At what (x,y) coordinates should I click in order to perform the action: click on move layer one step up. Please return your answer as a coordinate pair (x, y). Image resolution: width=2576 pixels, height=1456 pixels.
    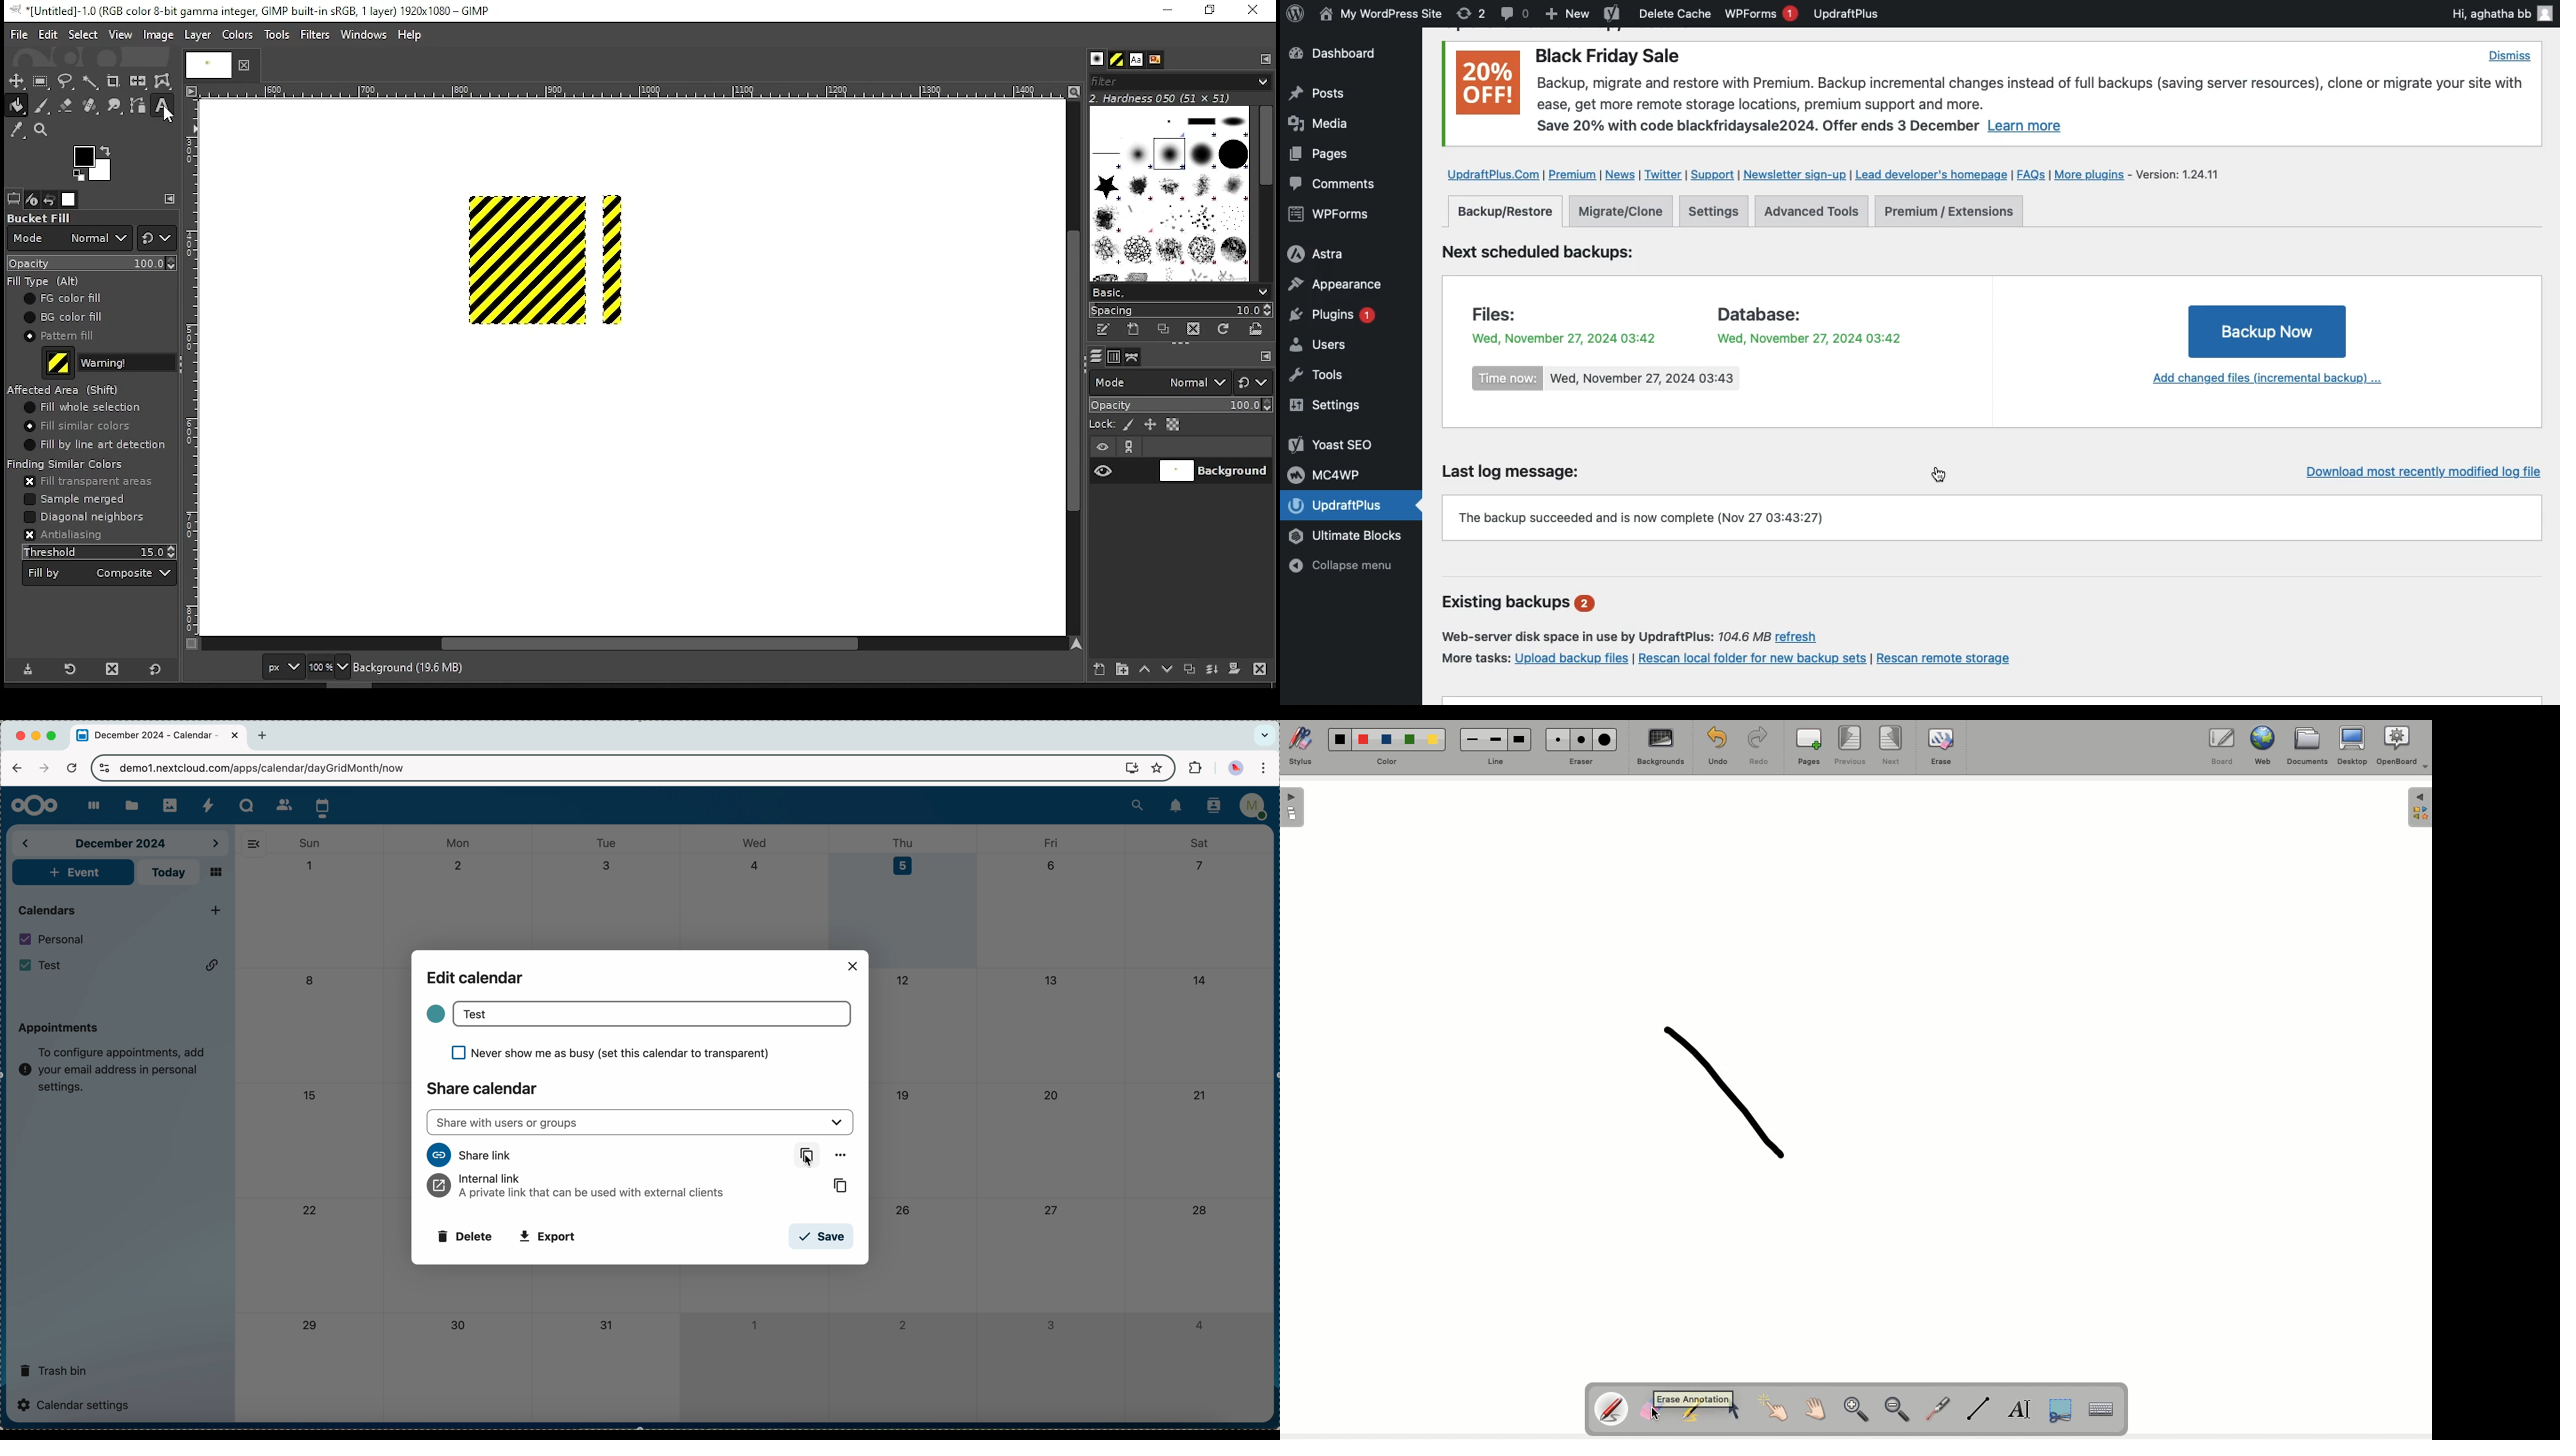
    Looking at the image, I should click on (1145, 671).